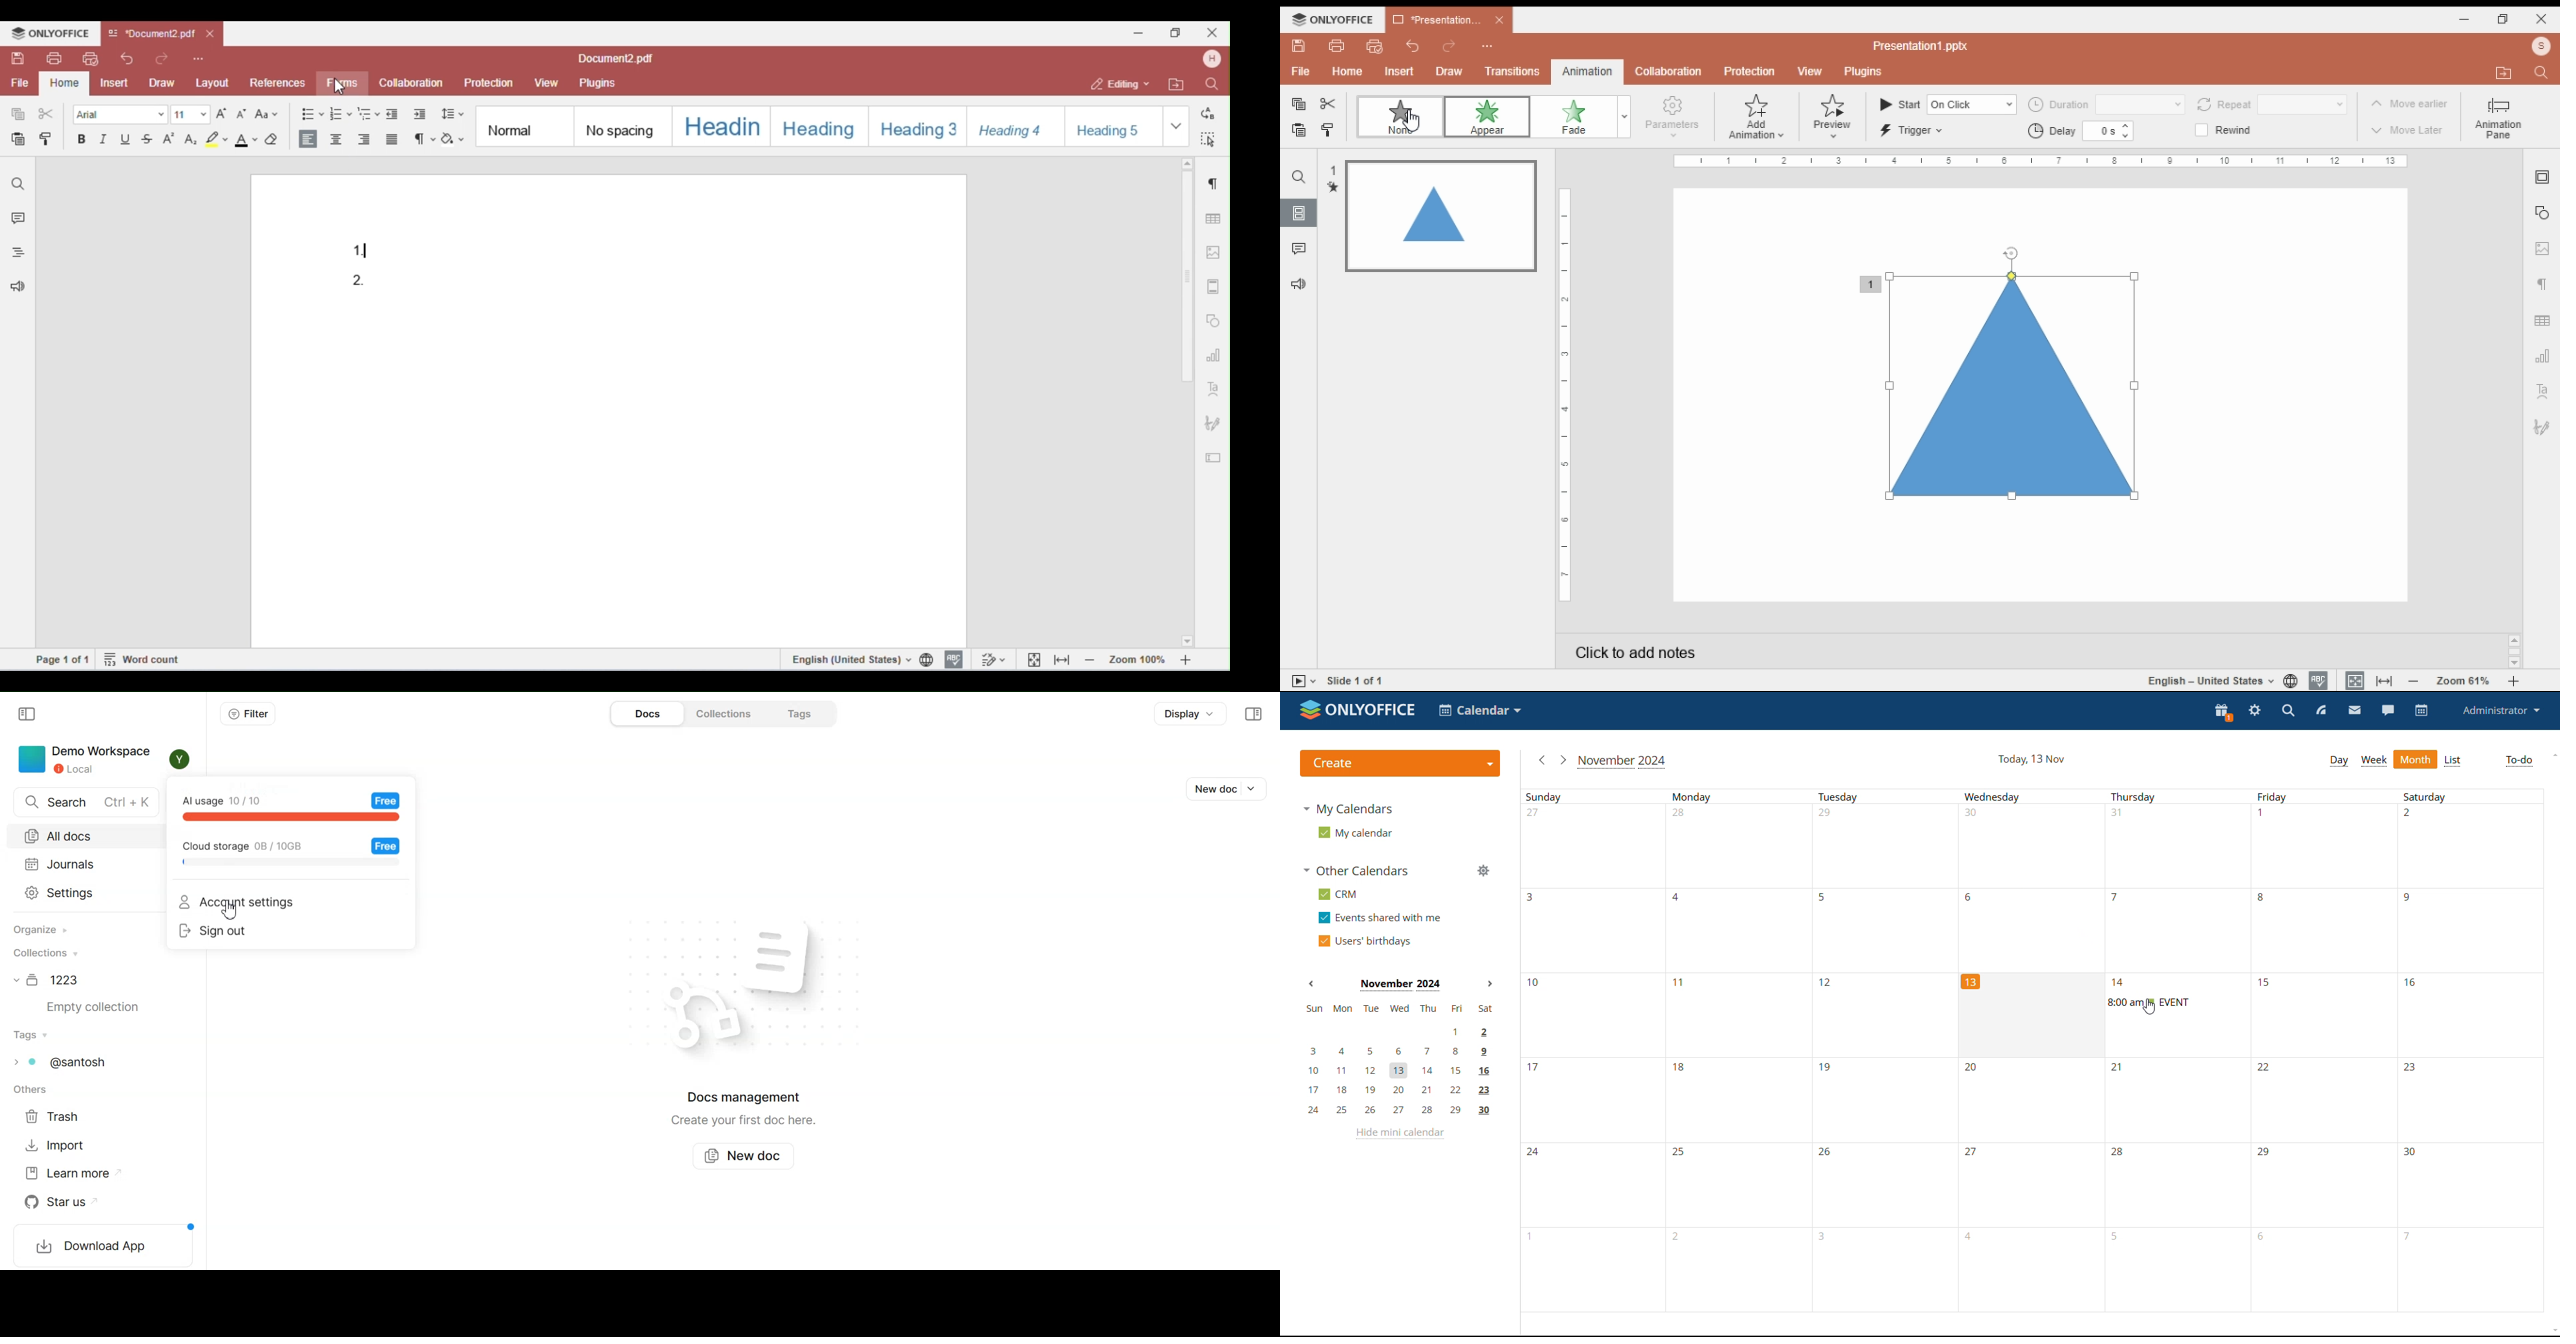 The height and width of the screenshot is (1344, 2576). Describe the element at coordinates (2035, 1013) in the screenshot. I see `cell for current day` at that location.